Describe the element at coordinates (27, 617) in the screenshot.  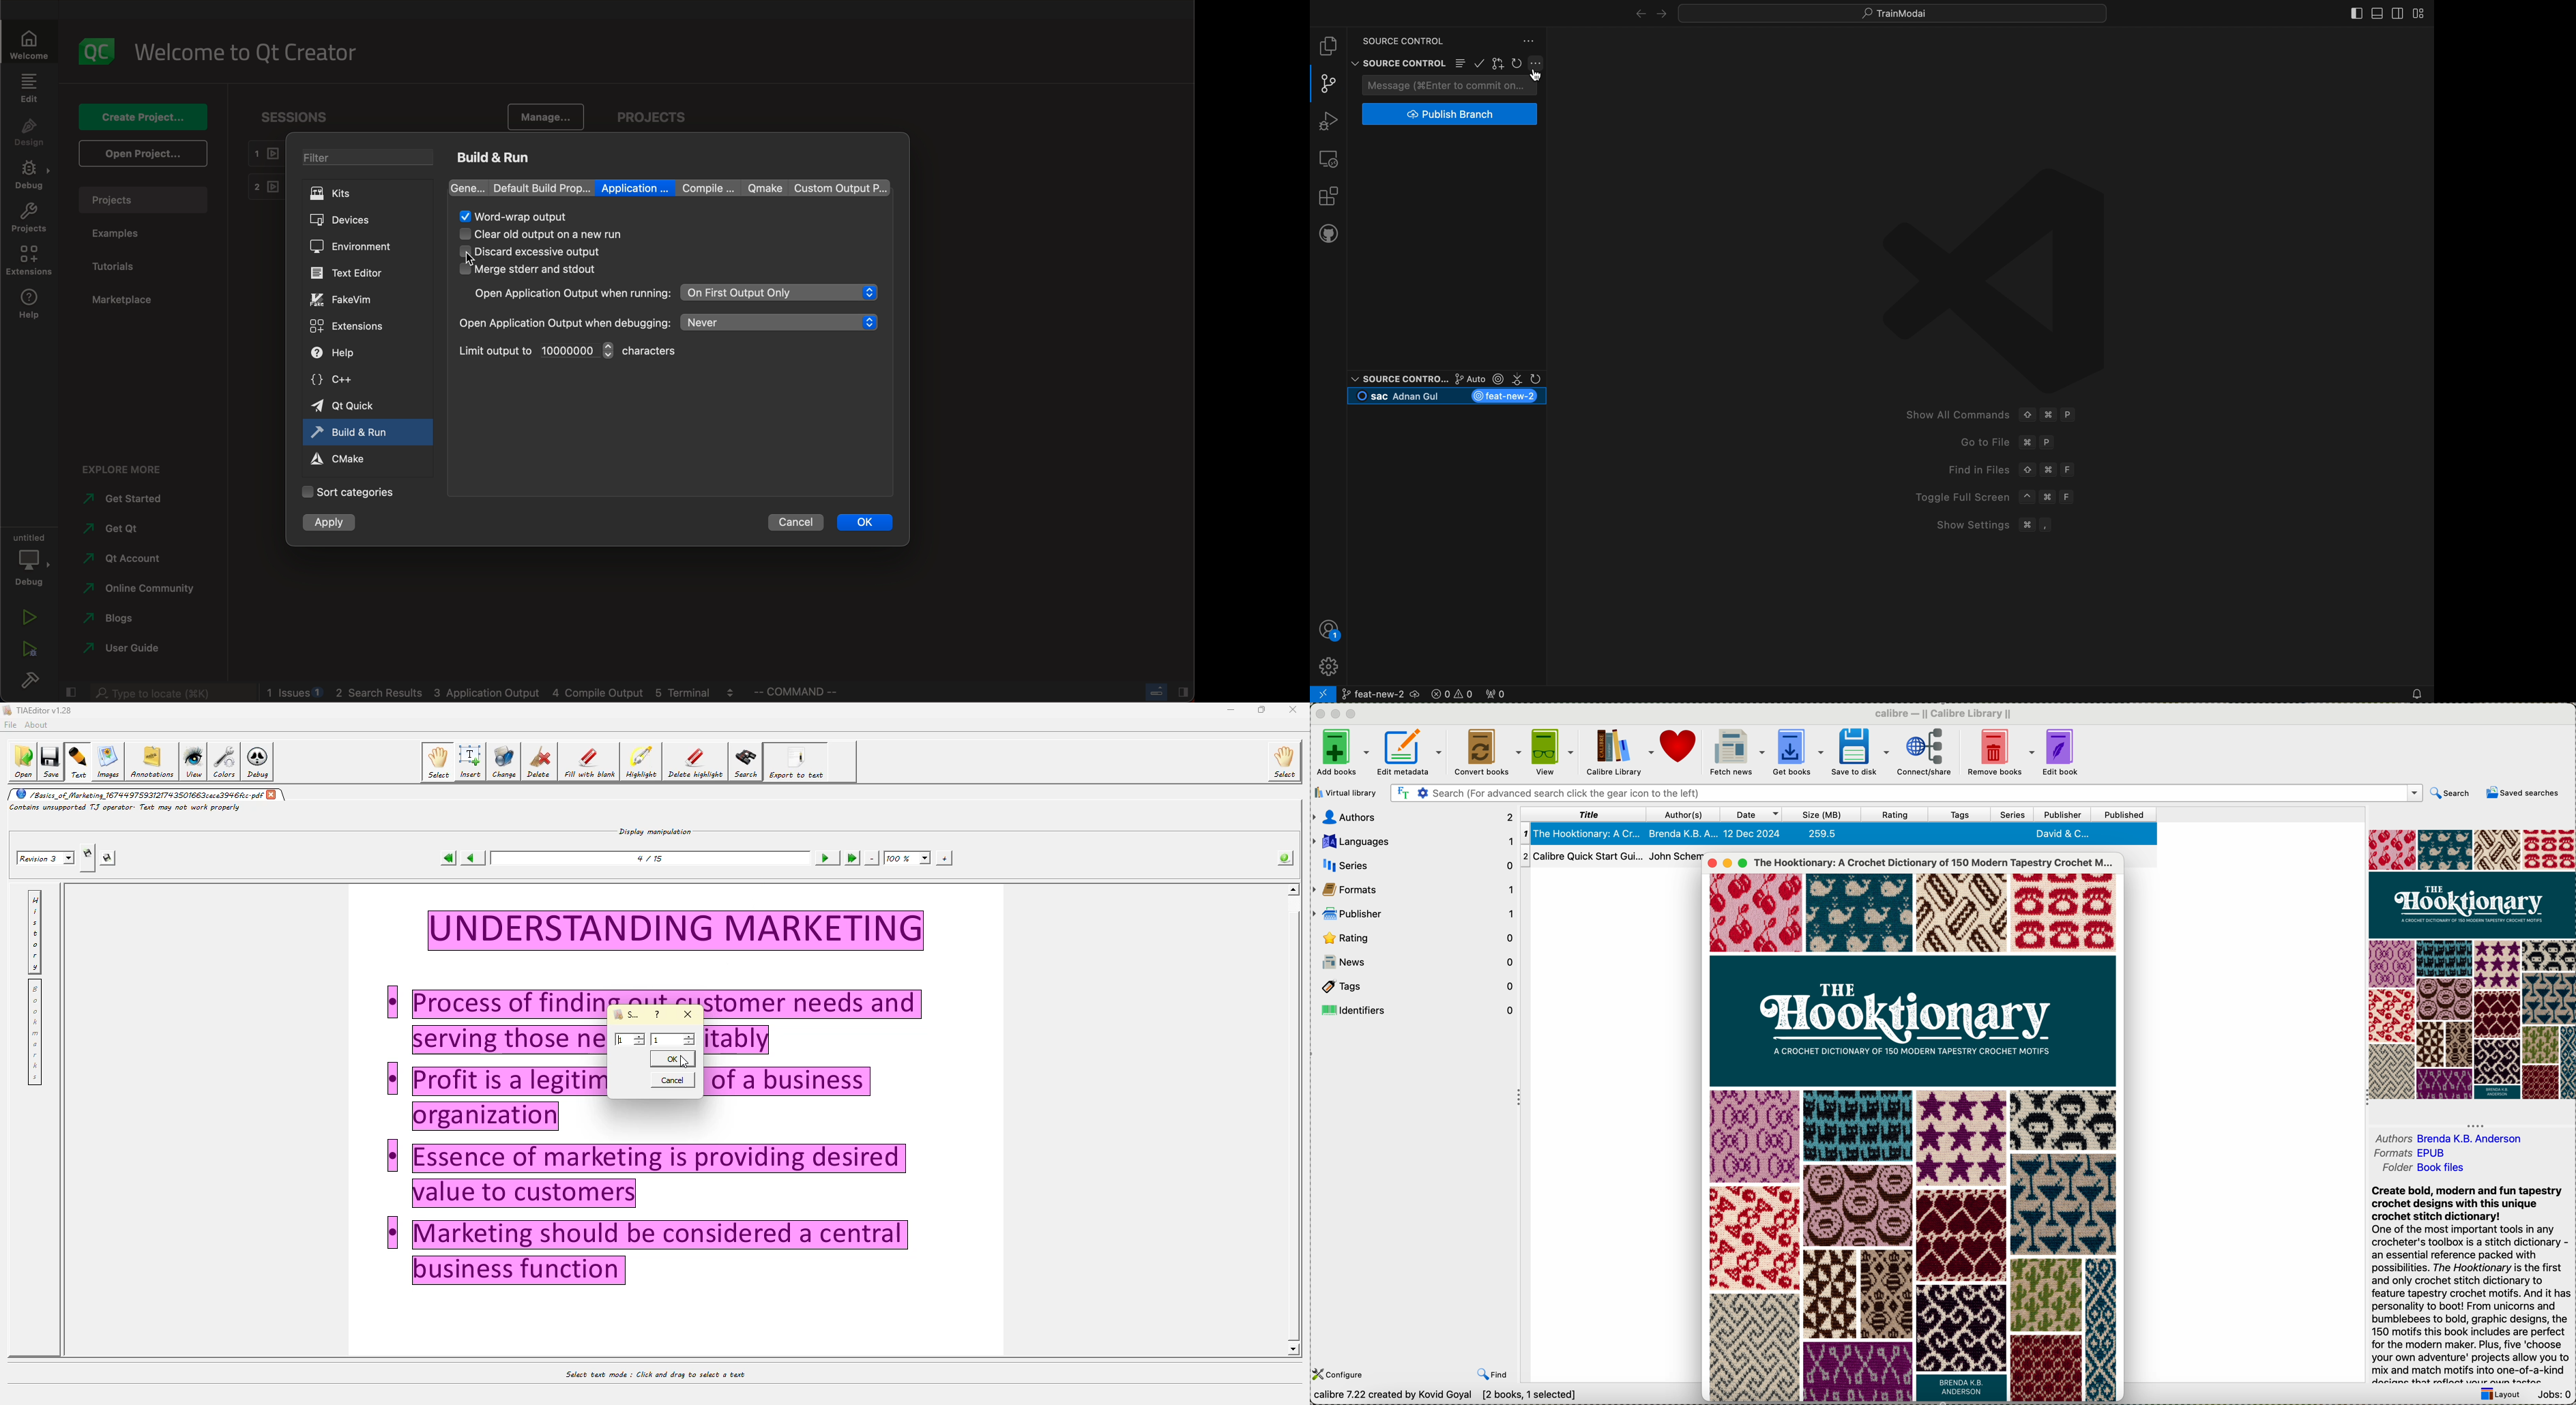
I see `run` at that location.